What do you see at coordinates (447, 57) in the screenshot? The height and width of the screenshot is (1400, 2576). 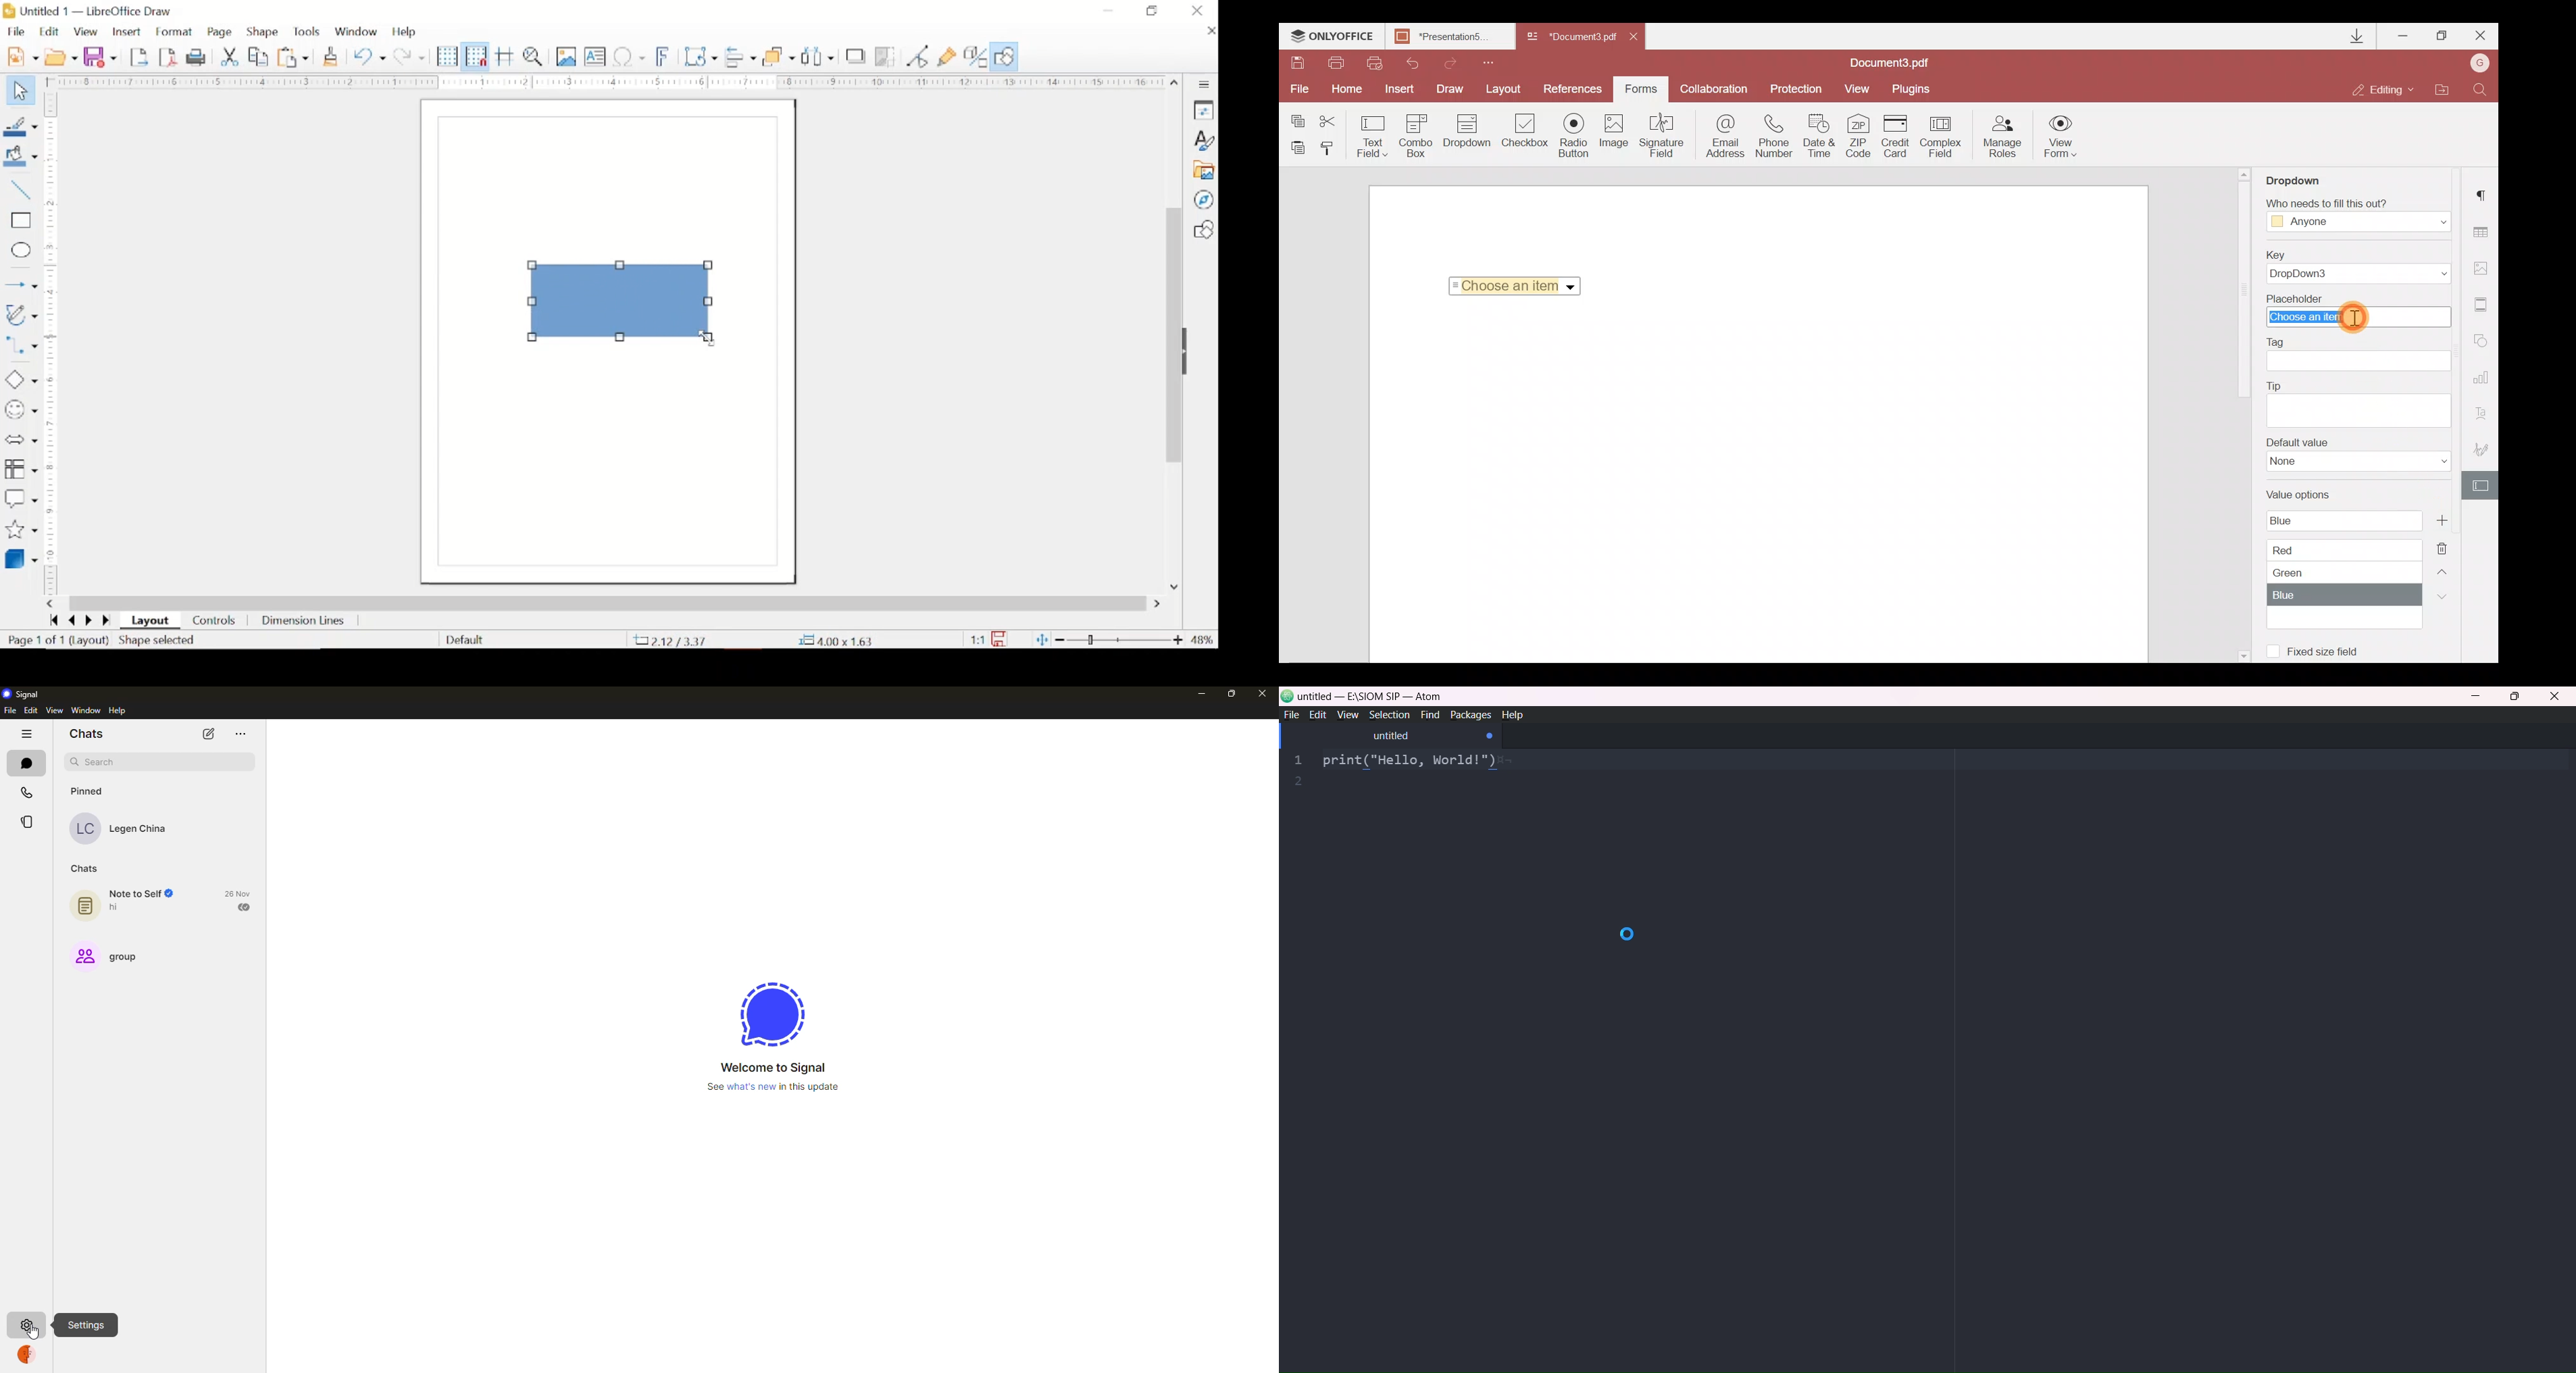 I see `display grid` at bounding box center [447, 57].